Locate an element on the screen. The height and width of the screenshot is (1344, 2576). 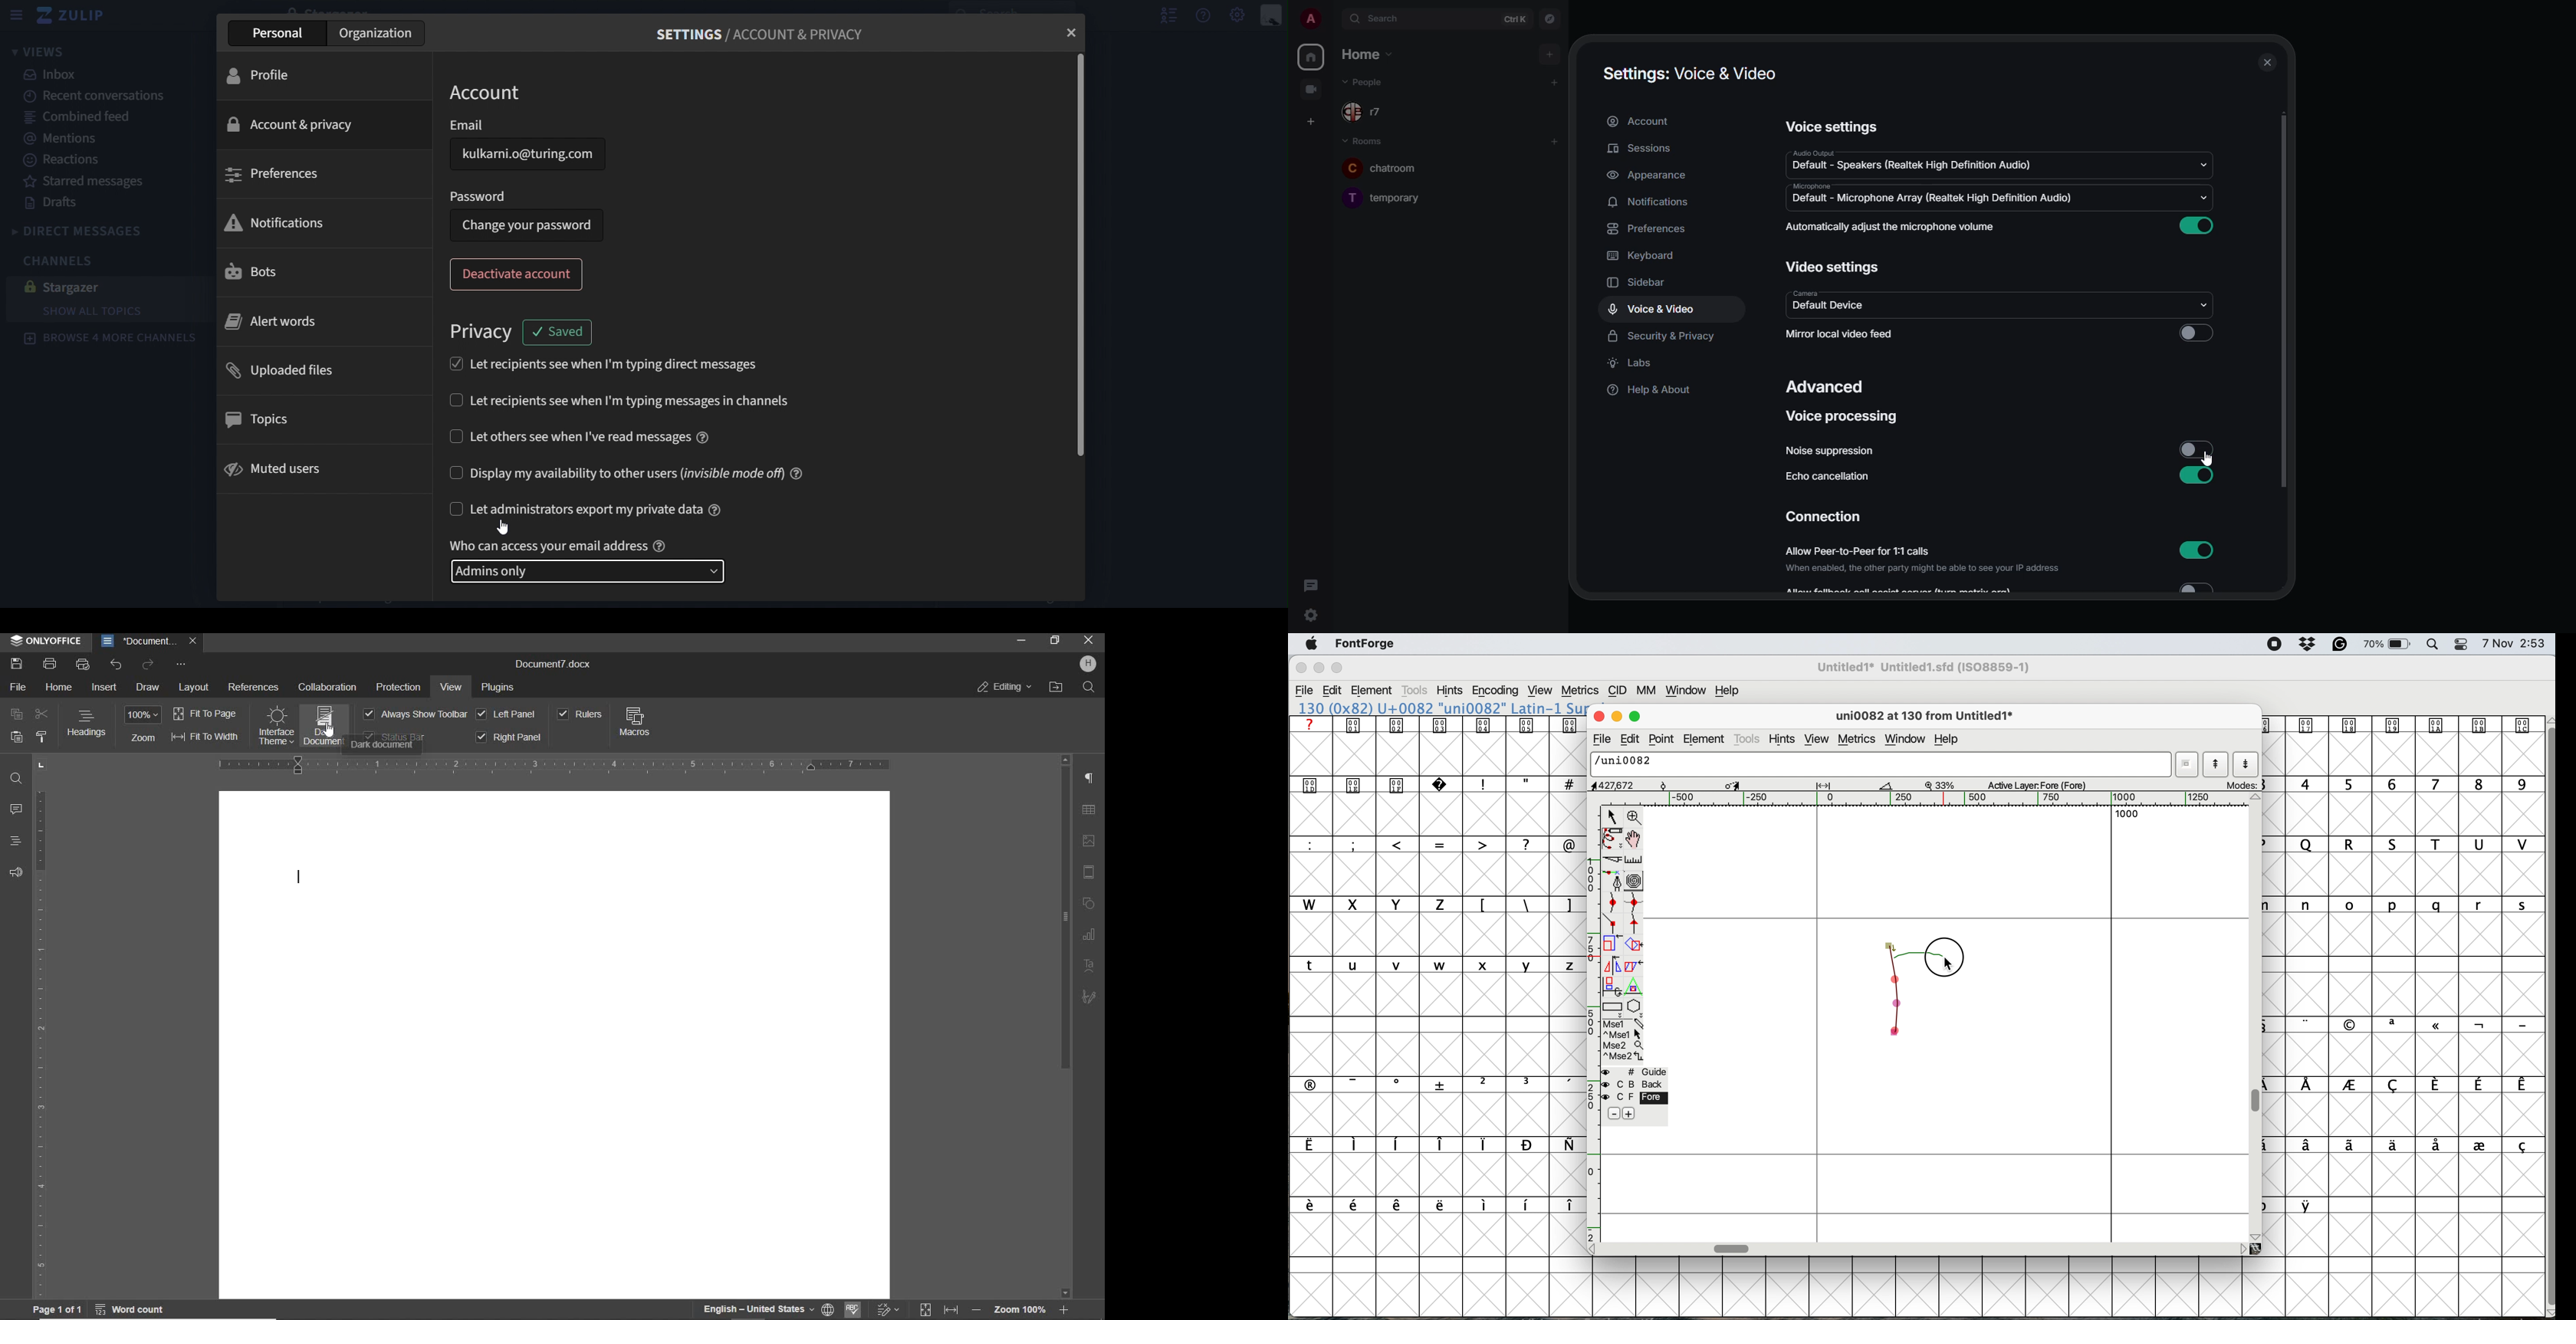
drafts is located at coordinates (52, 202).